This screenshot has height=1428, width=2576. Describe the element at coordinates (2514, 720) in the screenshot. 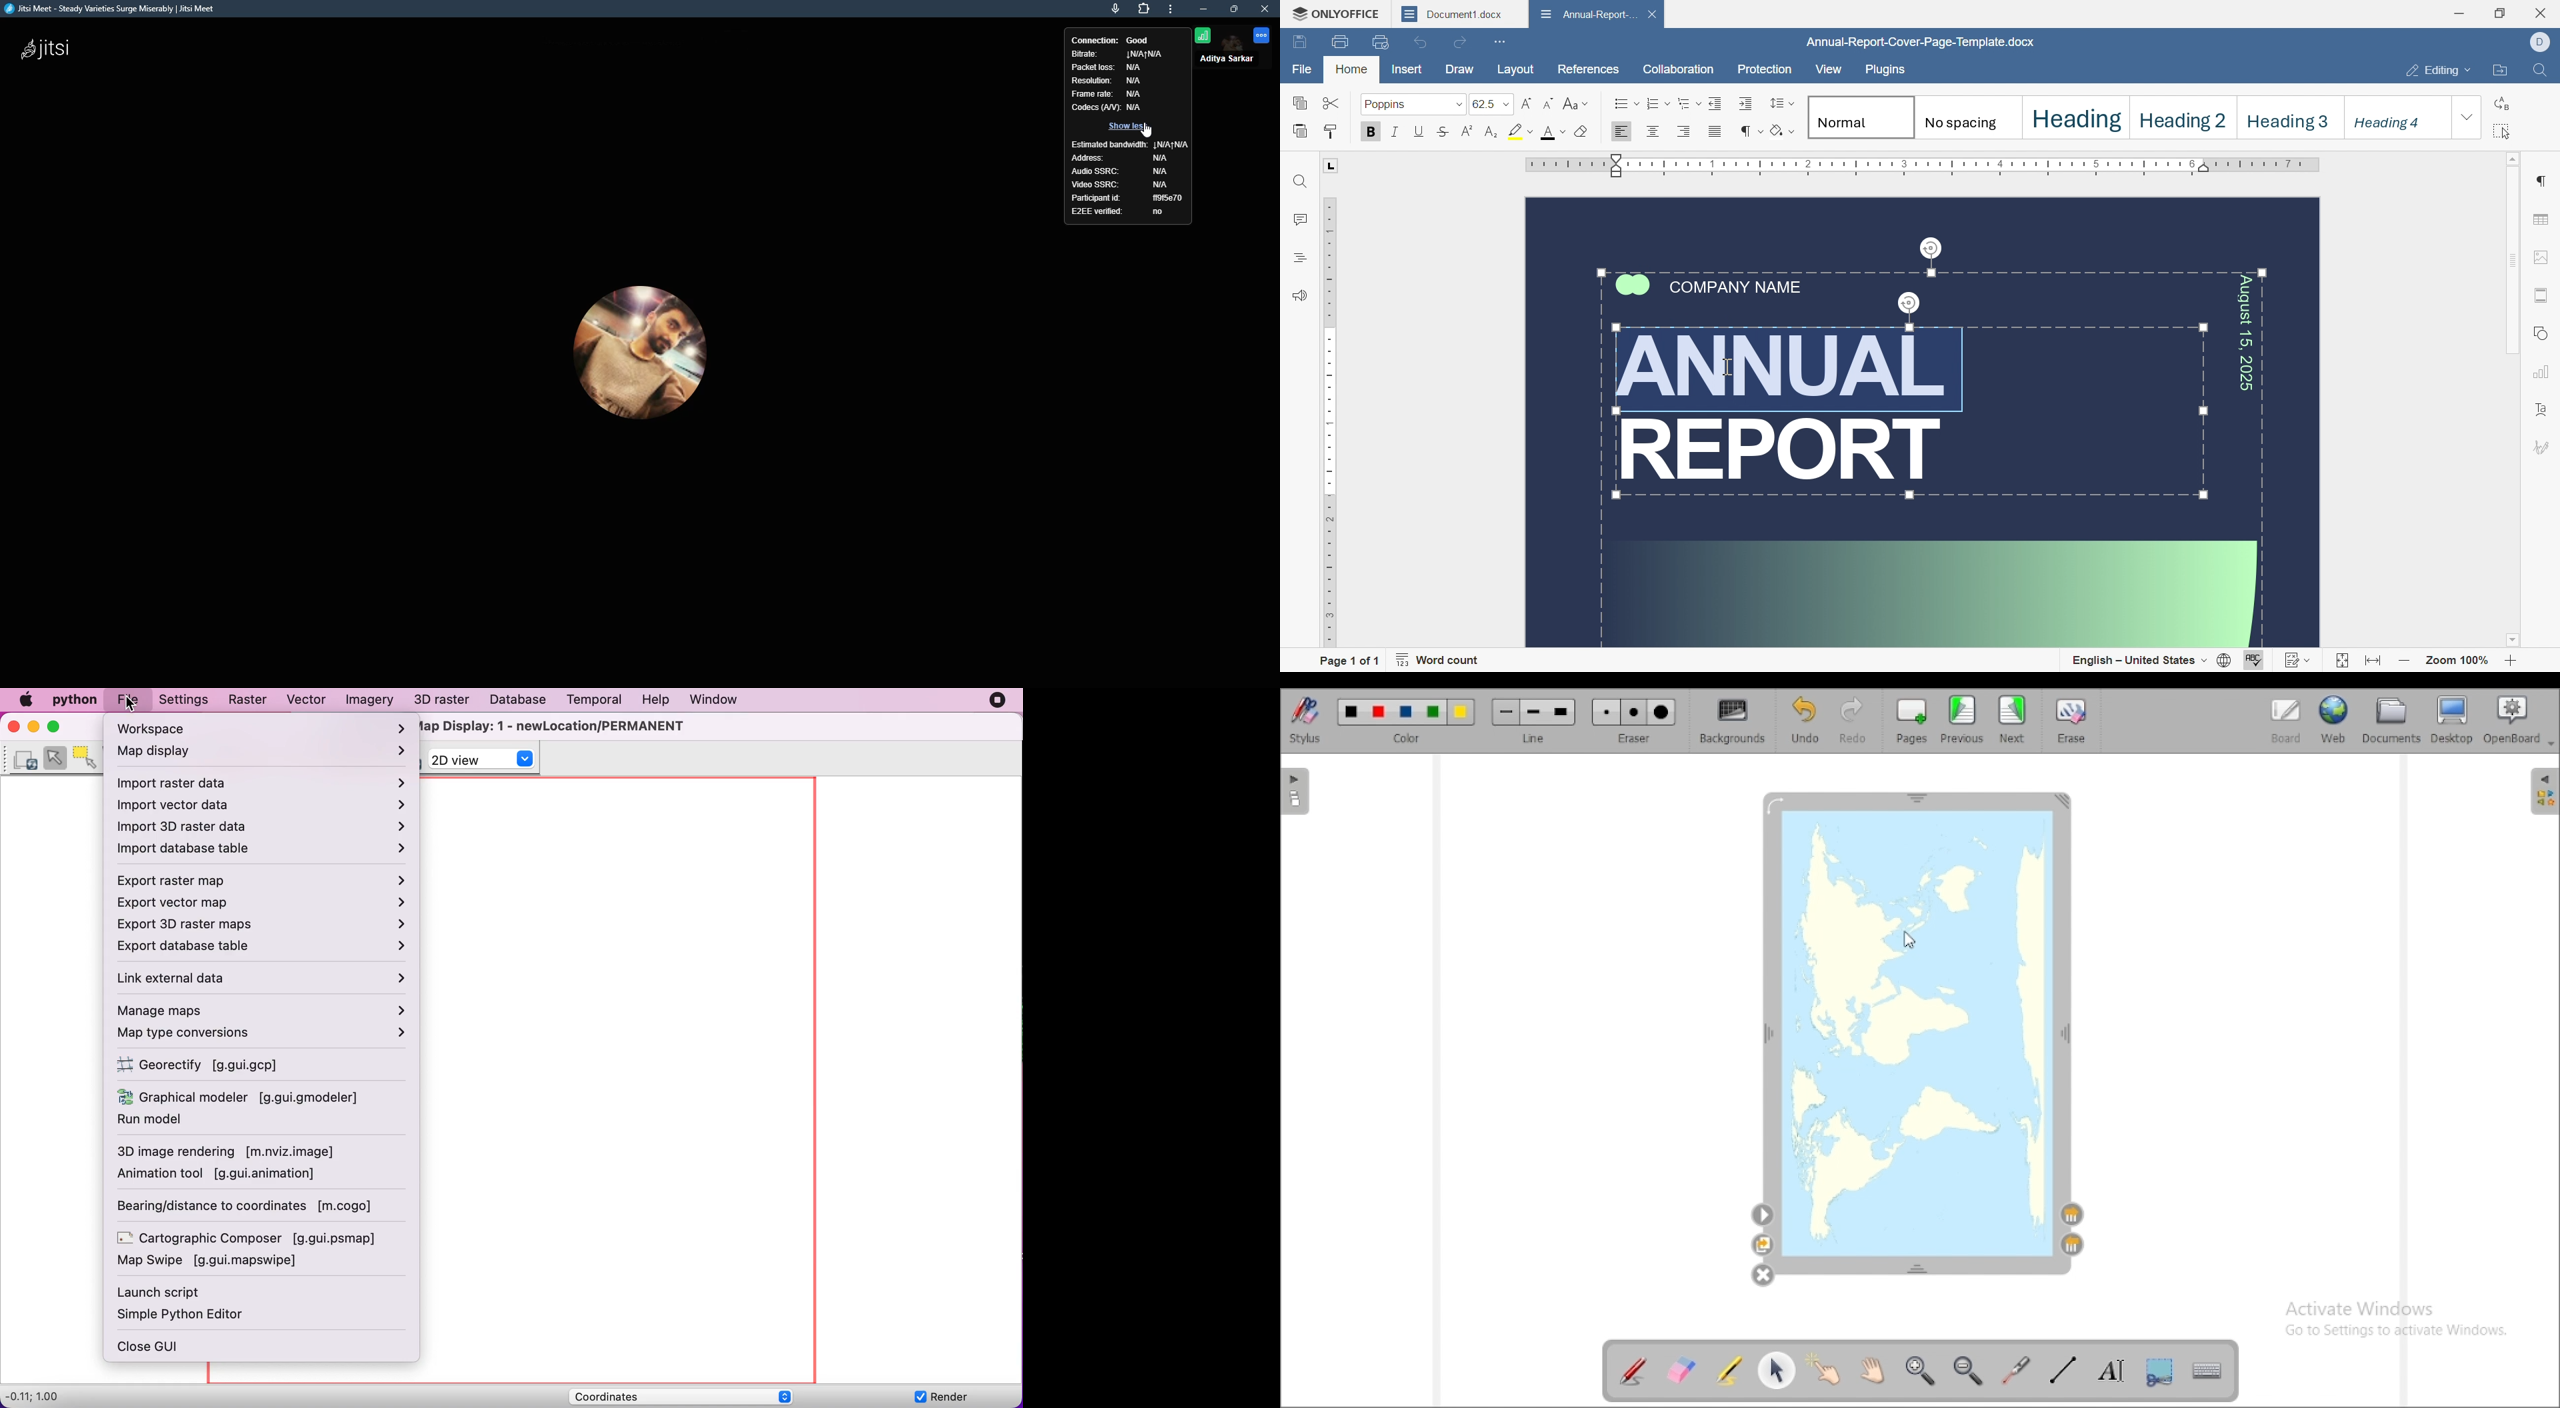

I see `openboard` at that location.